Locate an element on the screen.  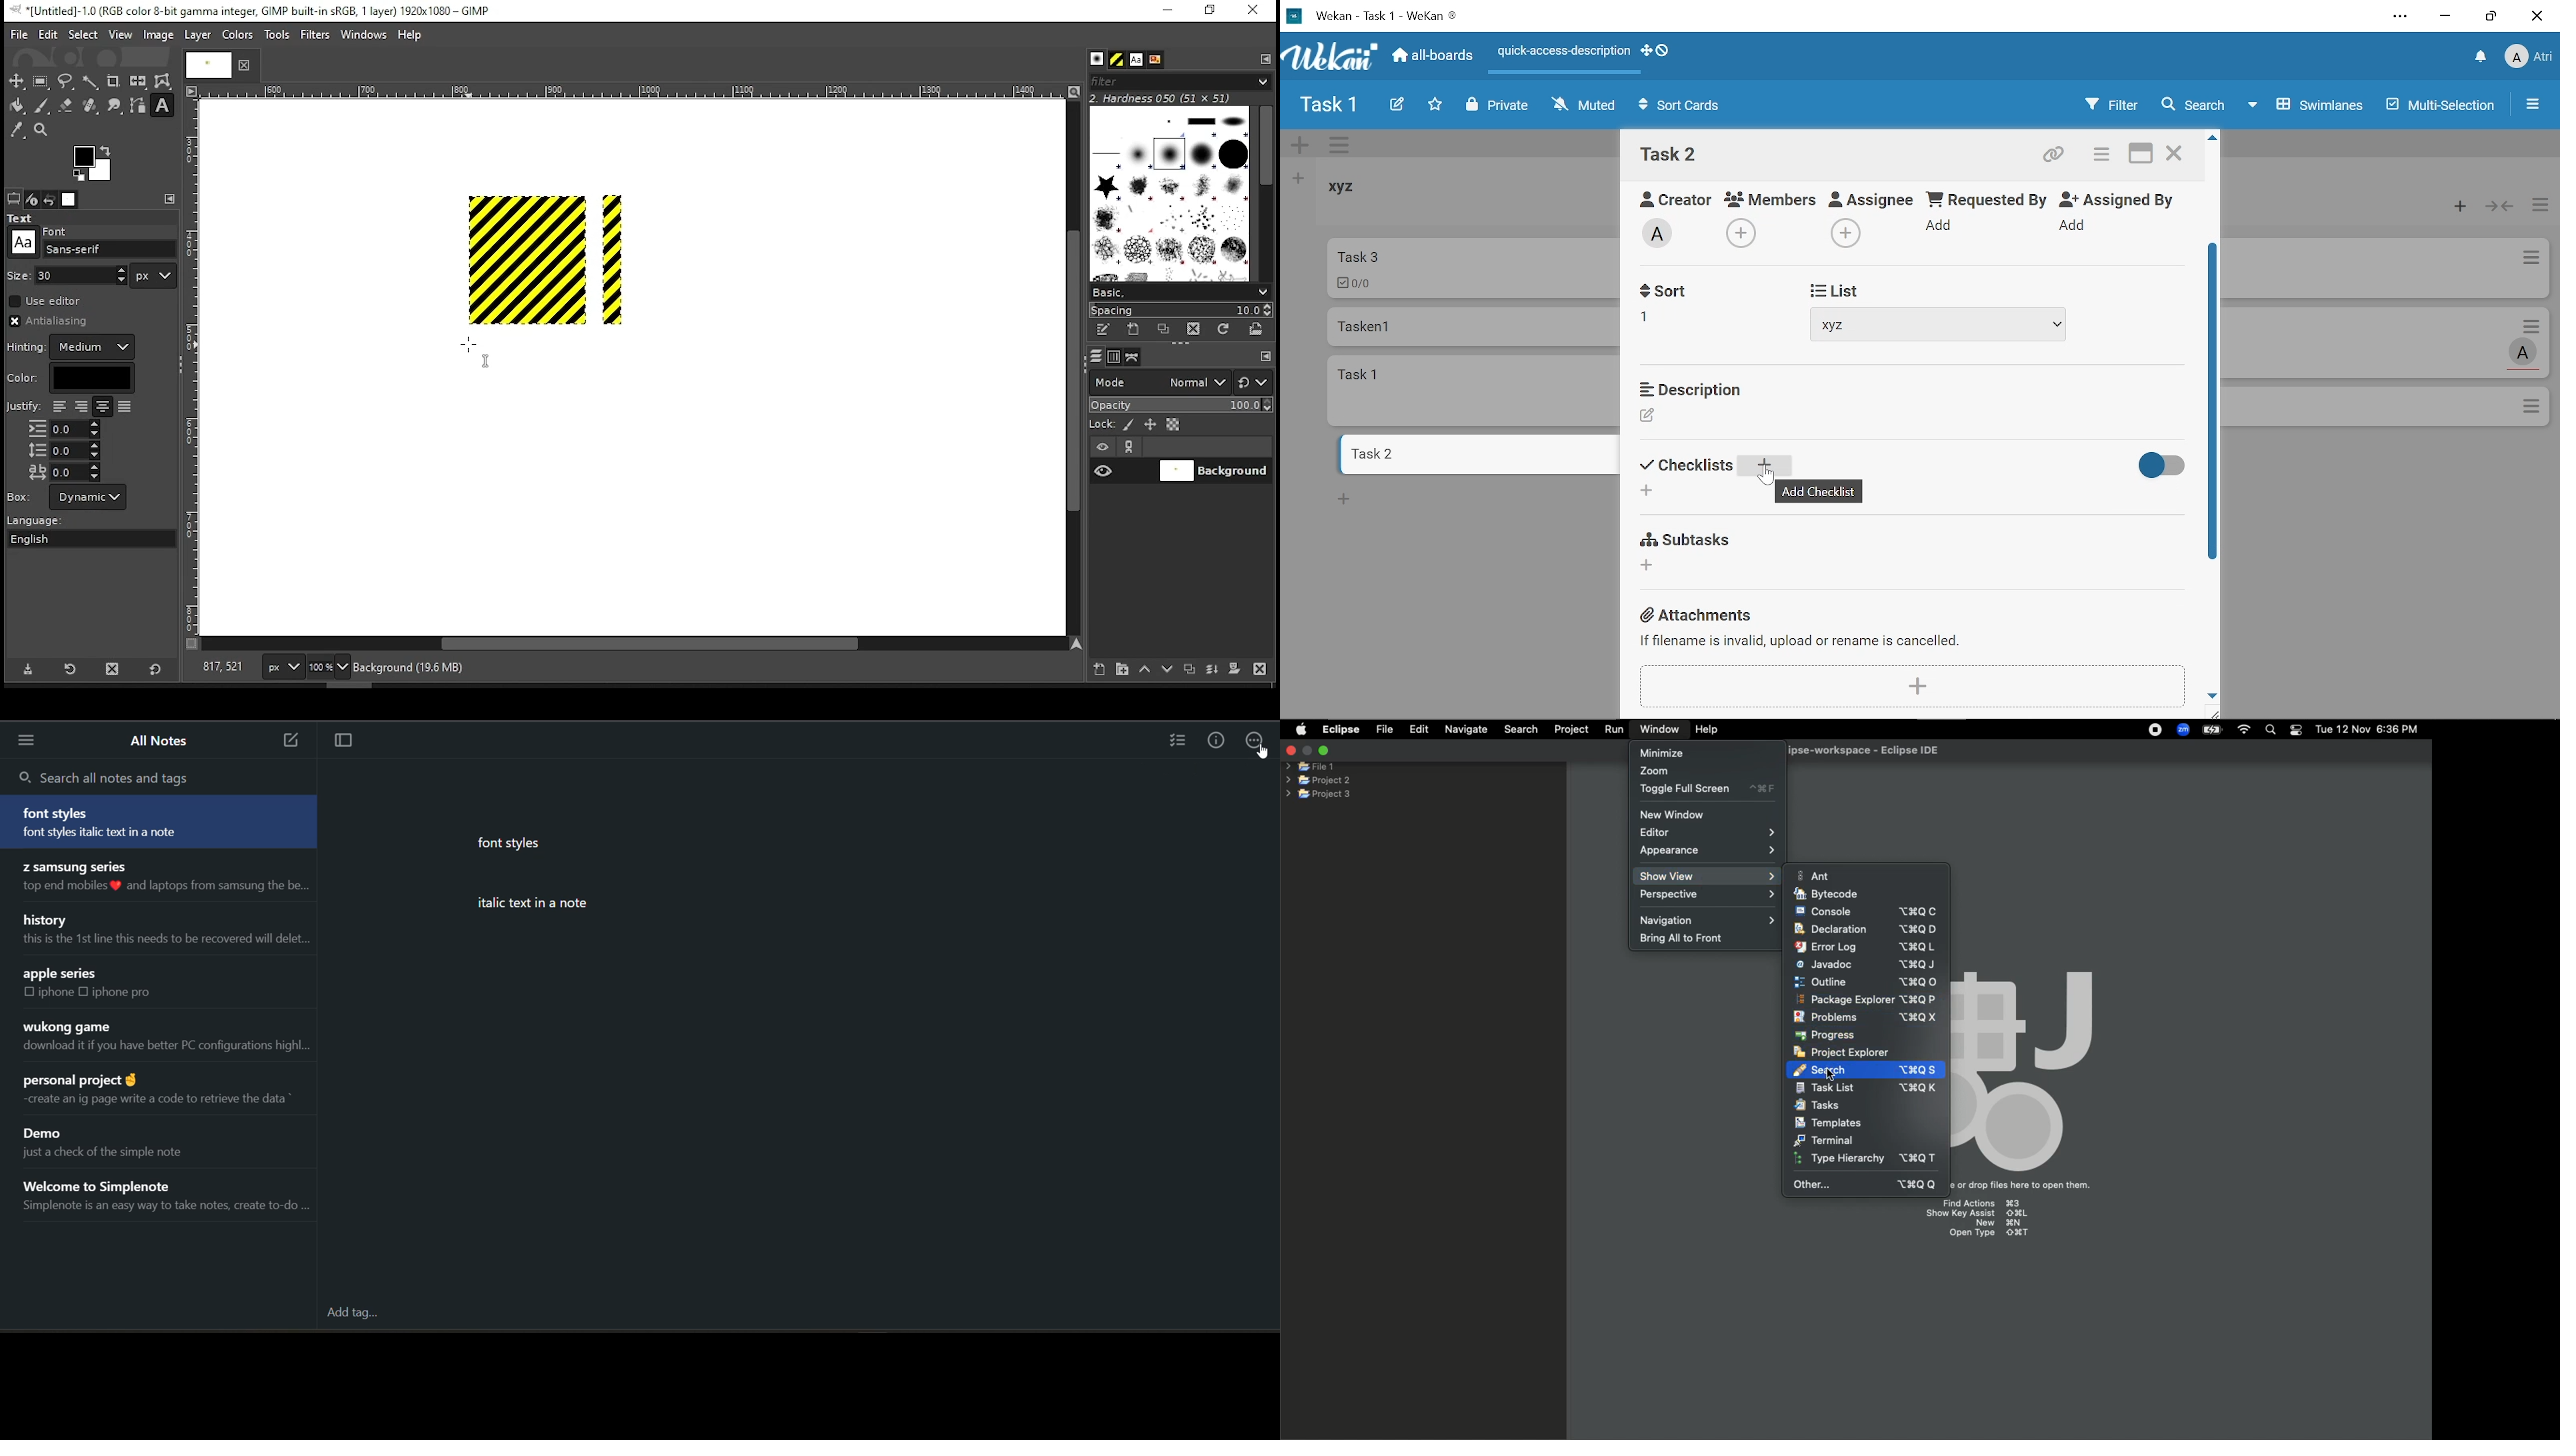
Multilanes is located at coordinates (2443, 107).